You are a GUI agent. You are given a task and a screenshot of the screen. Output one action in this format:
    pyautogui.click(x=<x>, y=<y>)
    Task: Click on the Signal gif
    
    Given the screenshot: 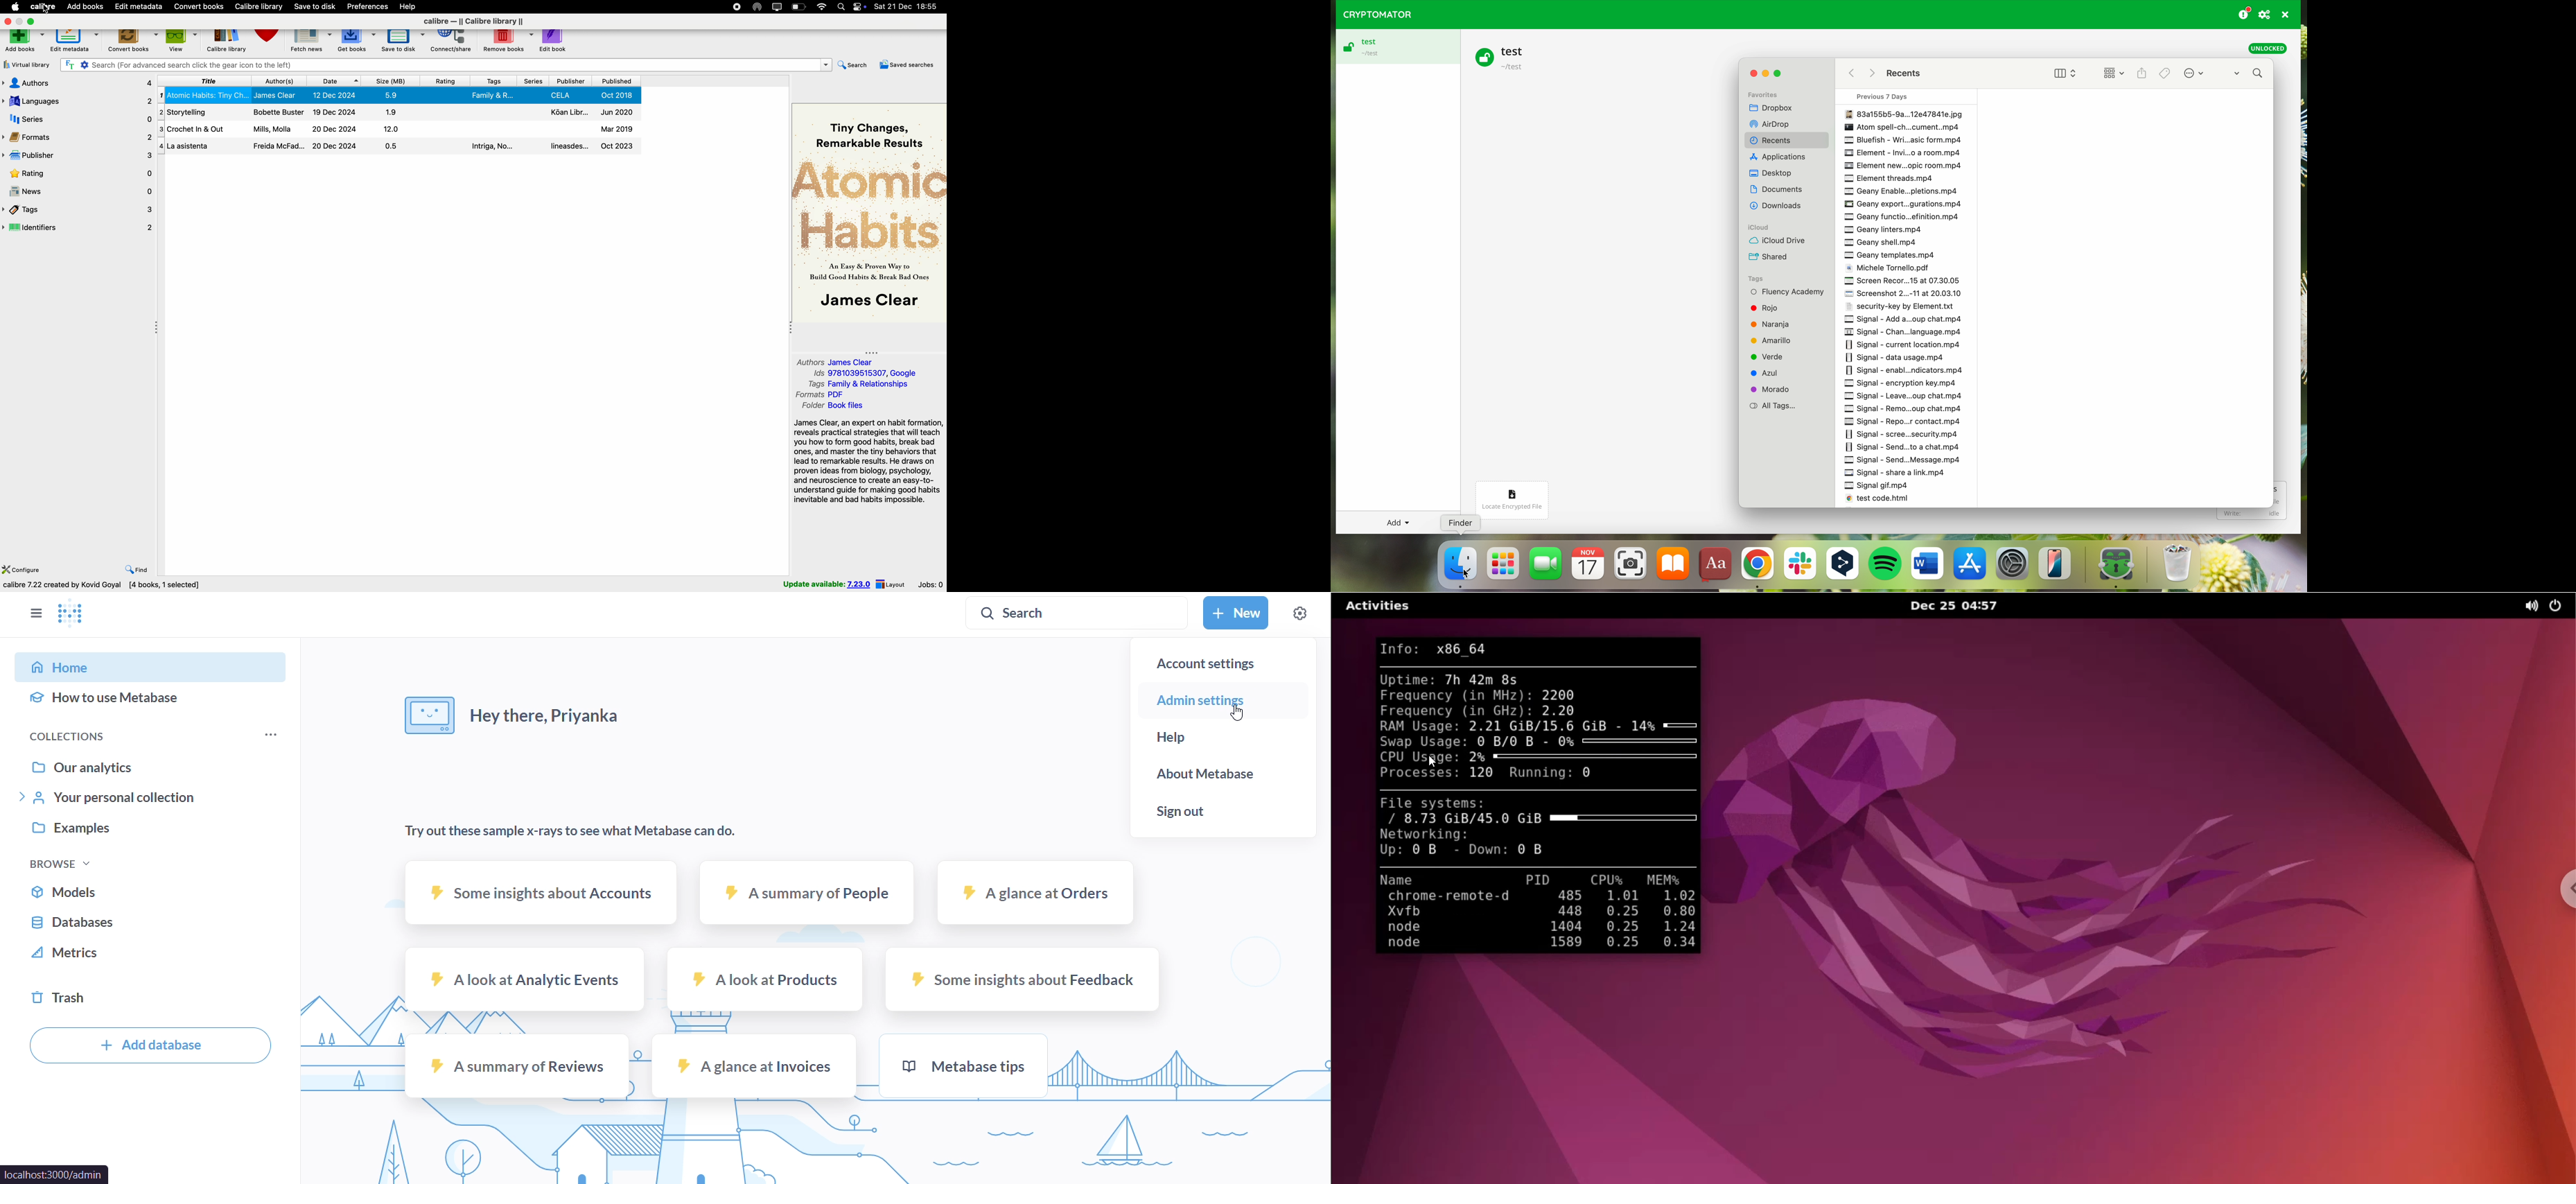 What is the action you would take?
    pyautogui.click(x=1881, y=486)
    